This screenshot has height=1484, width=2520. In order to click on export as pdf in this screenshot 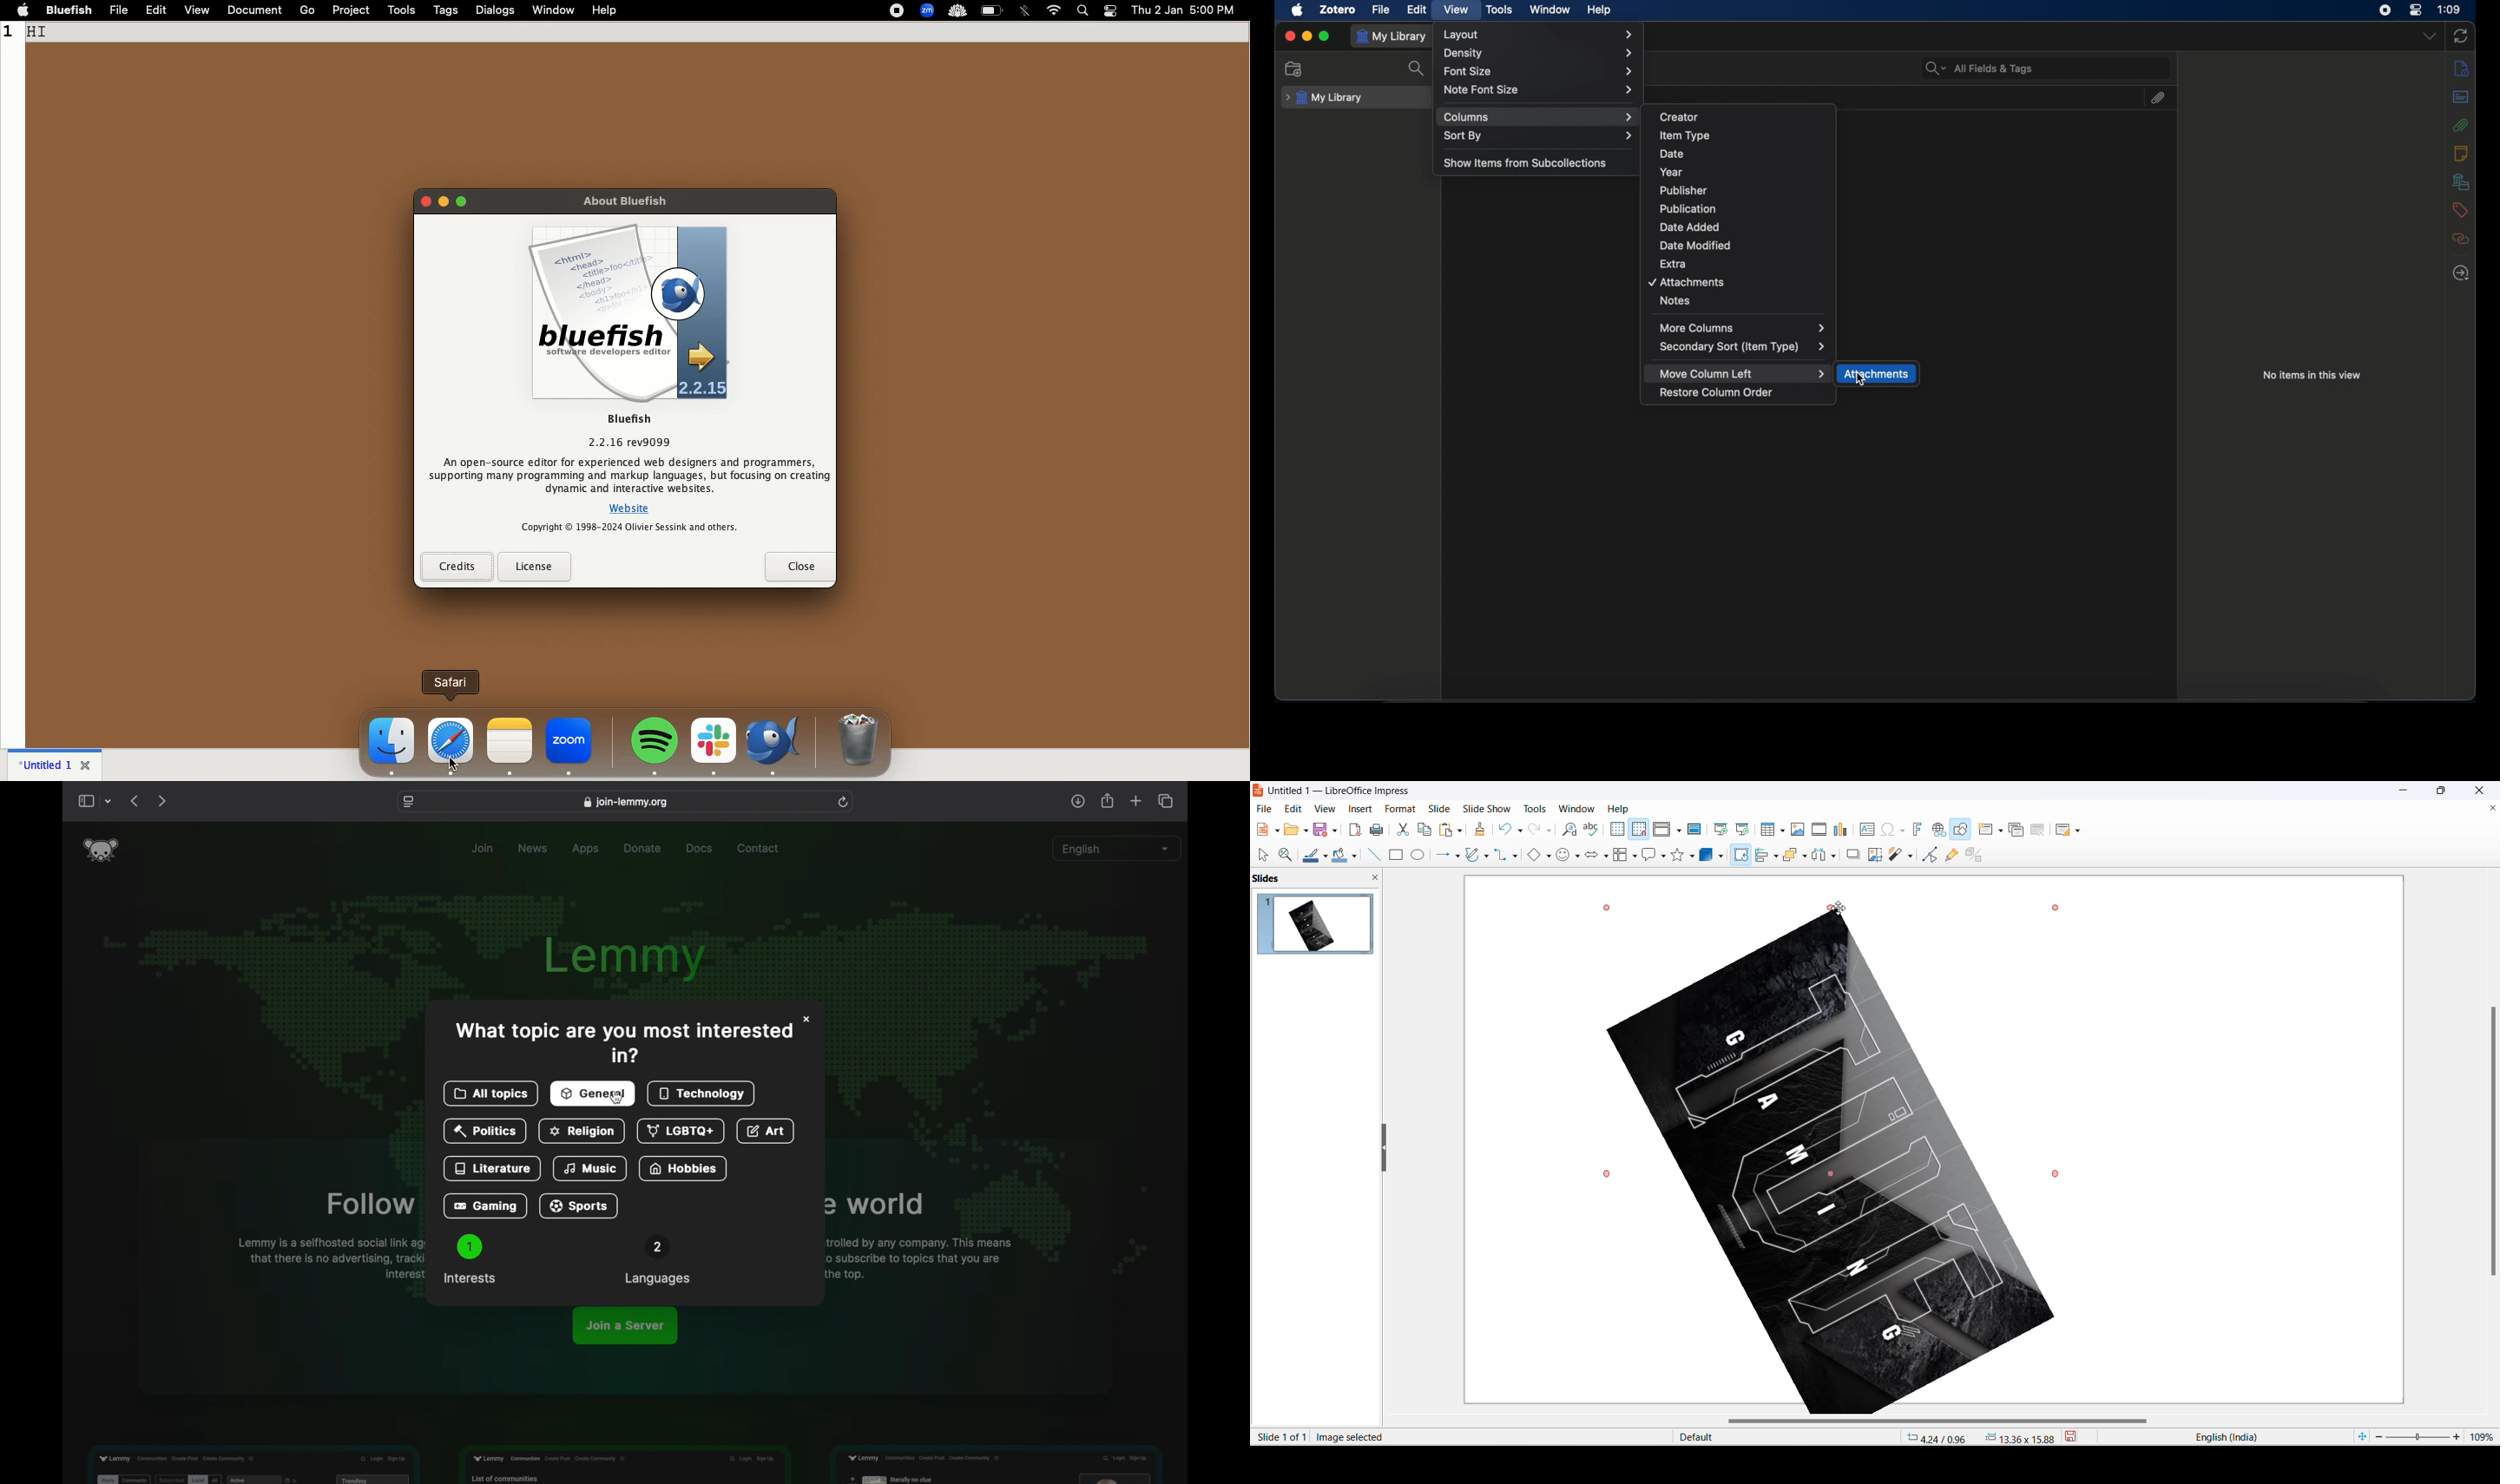, I will do `click(1354, 828)`.